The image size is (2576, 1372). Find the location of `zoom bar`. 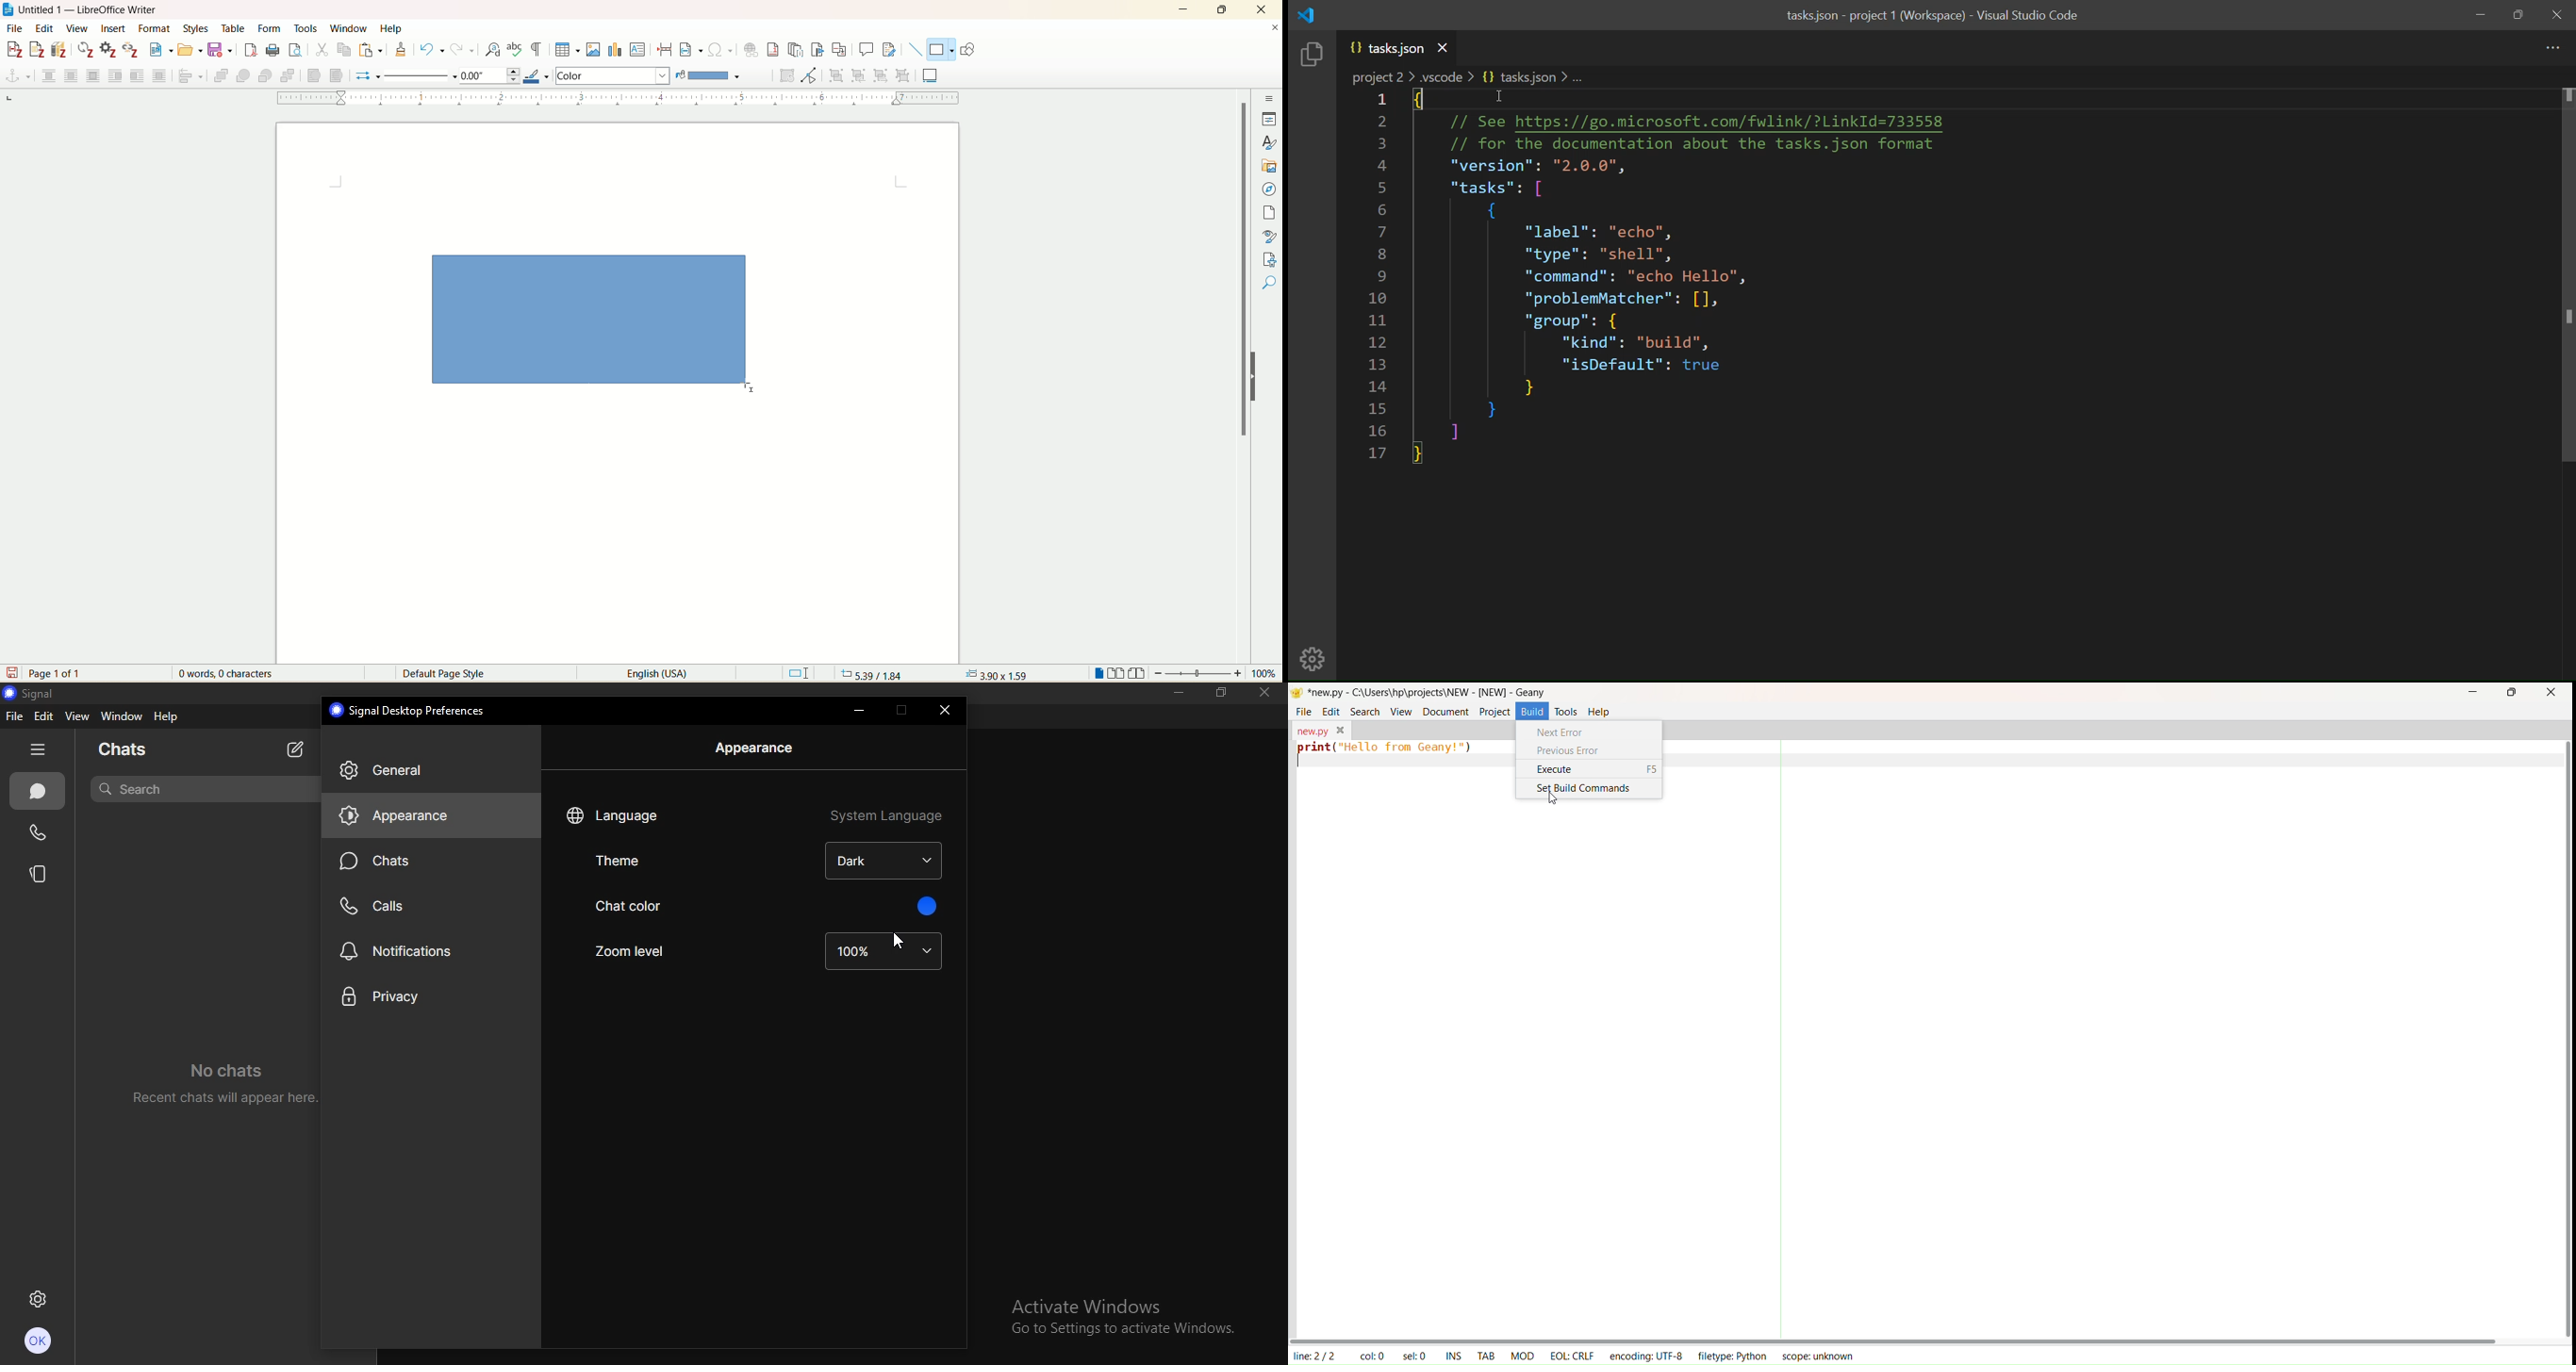

zoom bar is located at coordinates (1198, 672).